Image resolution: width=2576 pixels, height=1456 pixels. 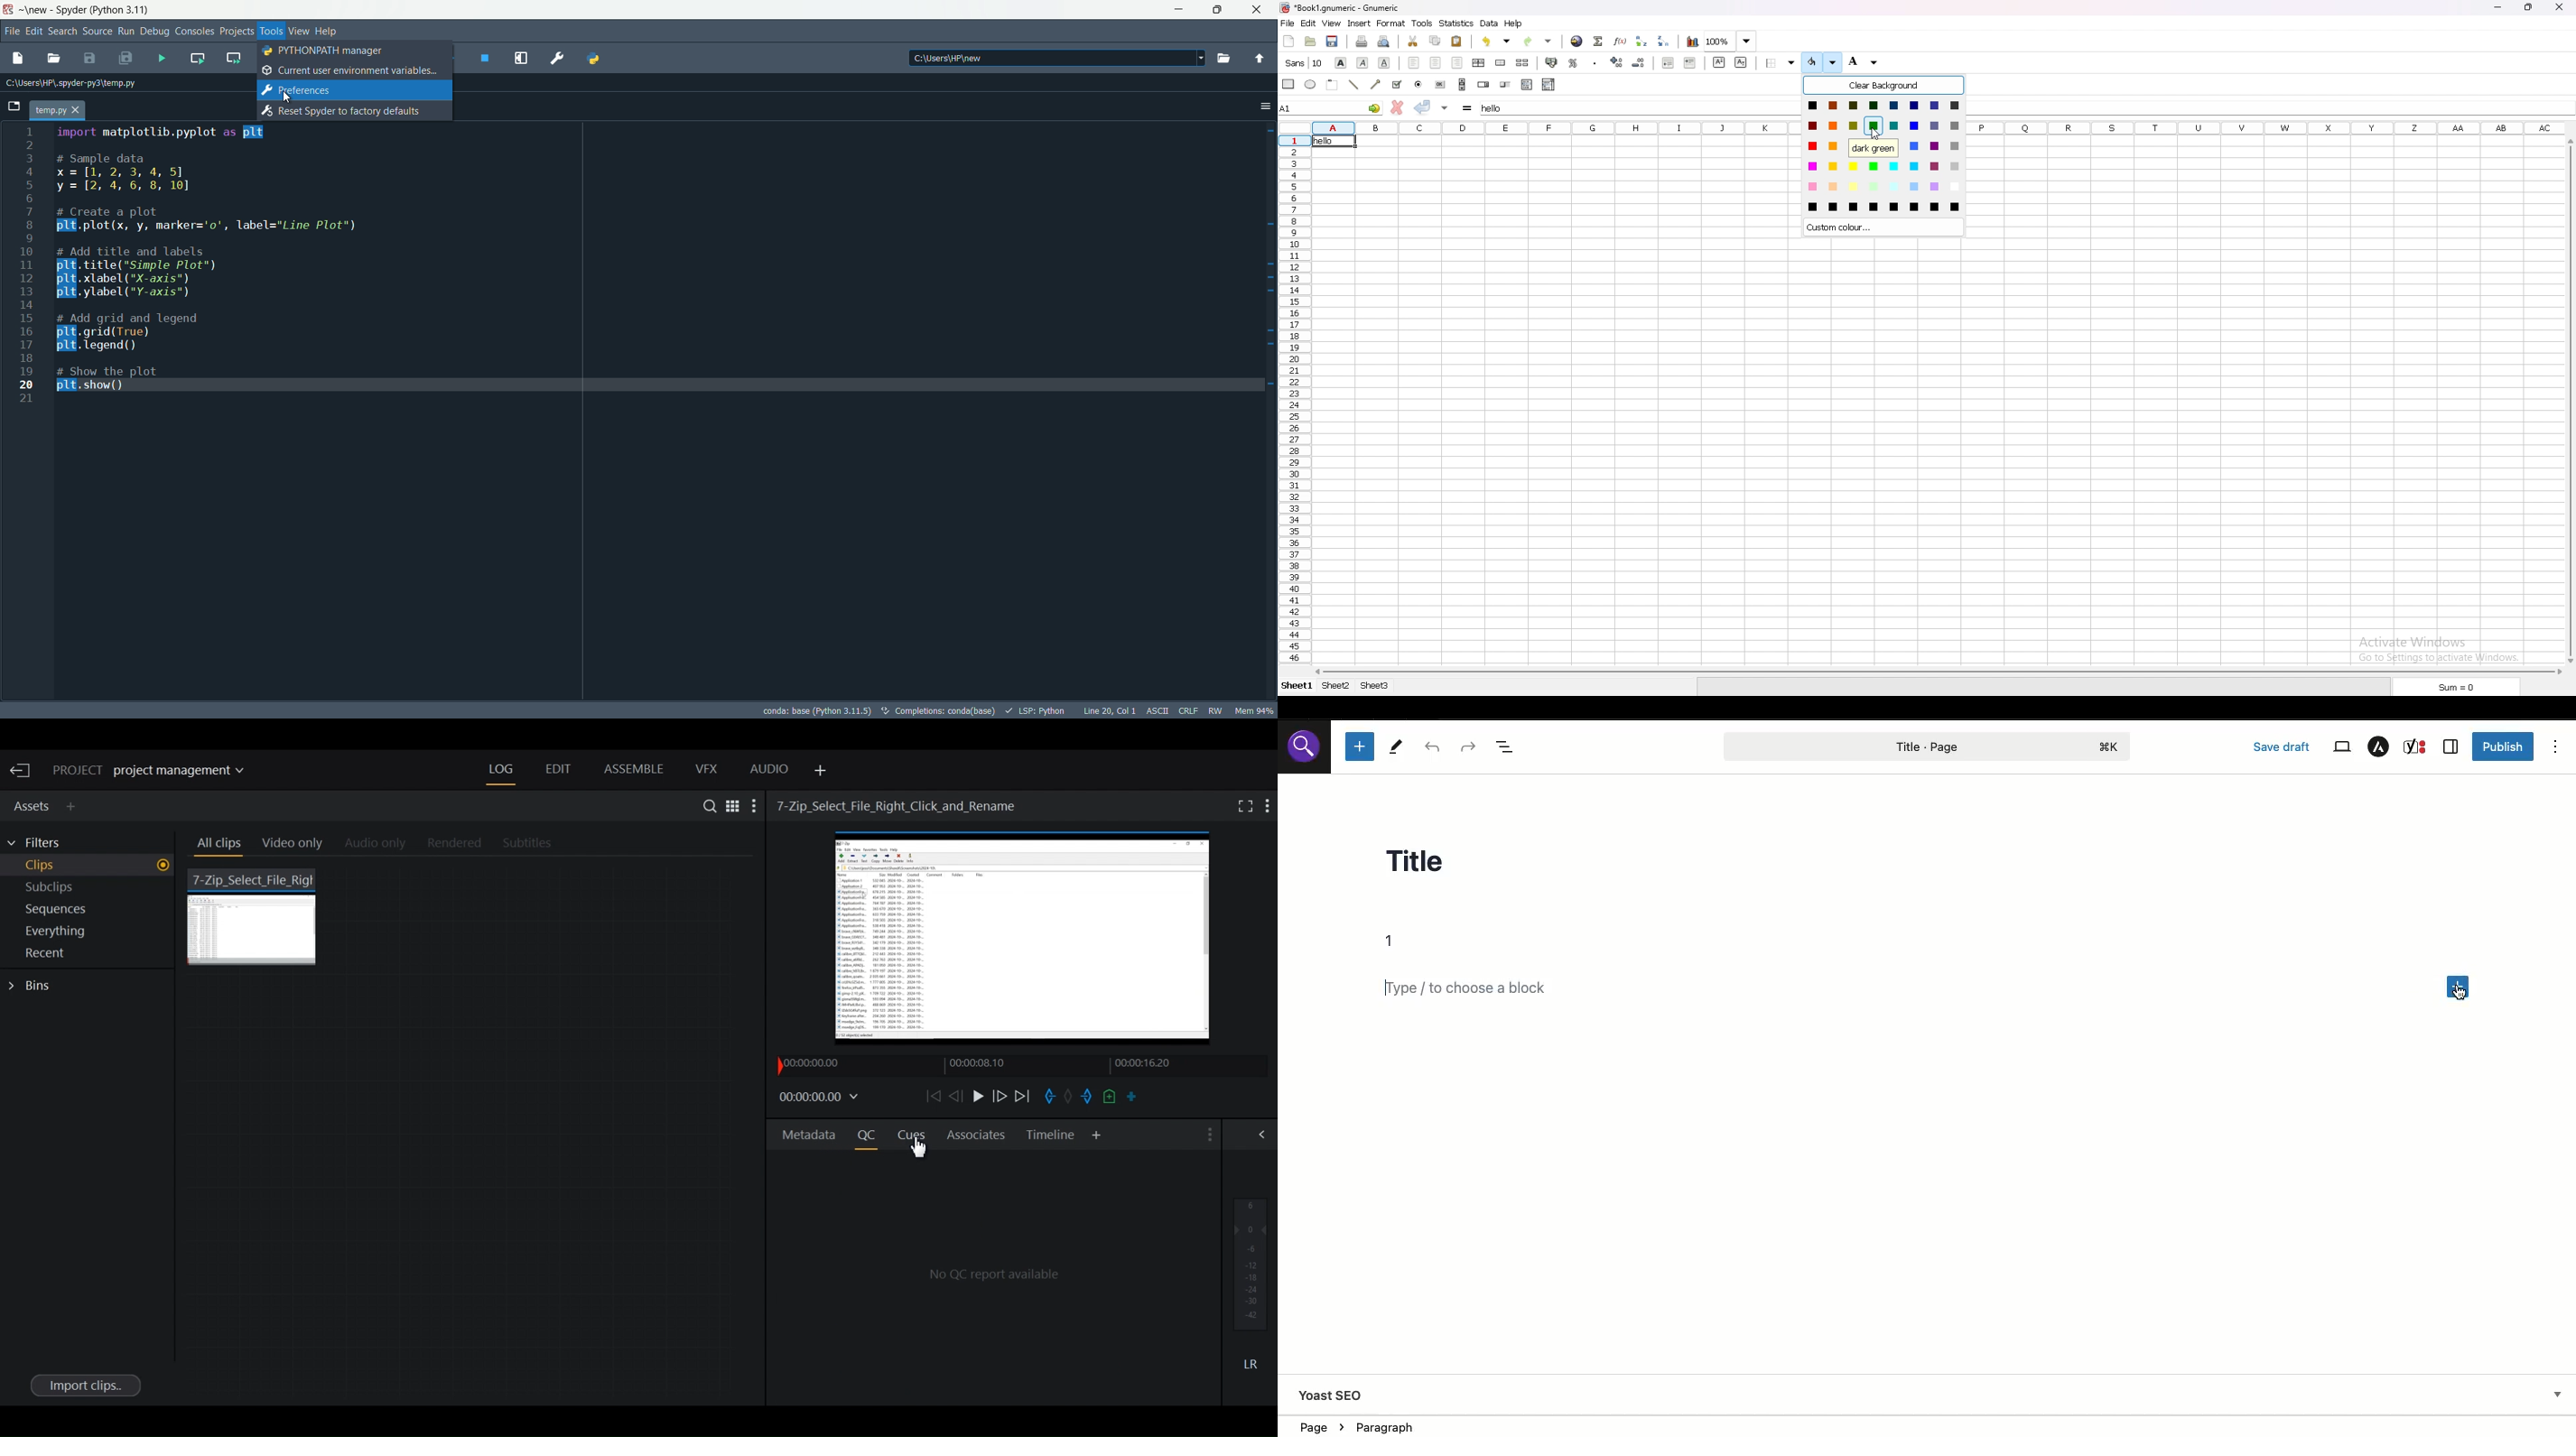 What do you see at coordinates (485, 58) in the screenshot?
I see `stop debugging` at bounding box center [485, 58].